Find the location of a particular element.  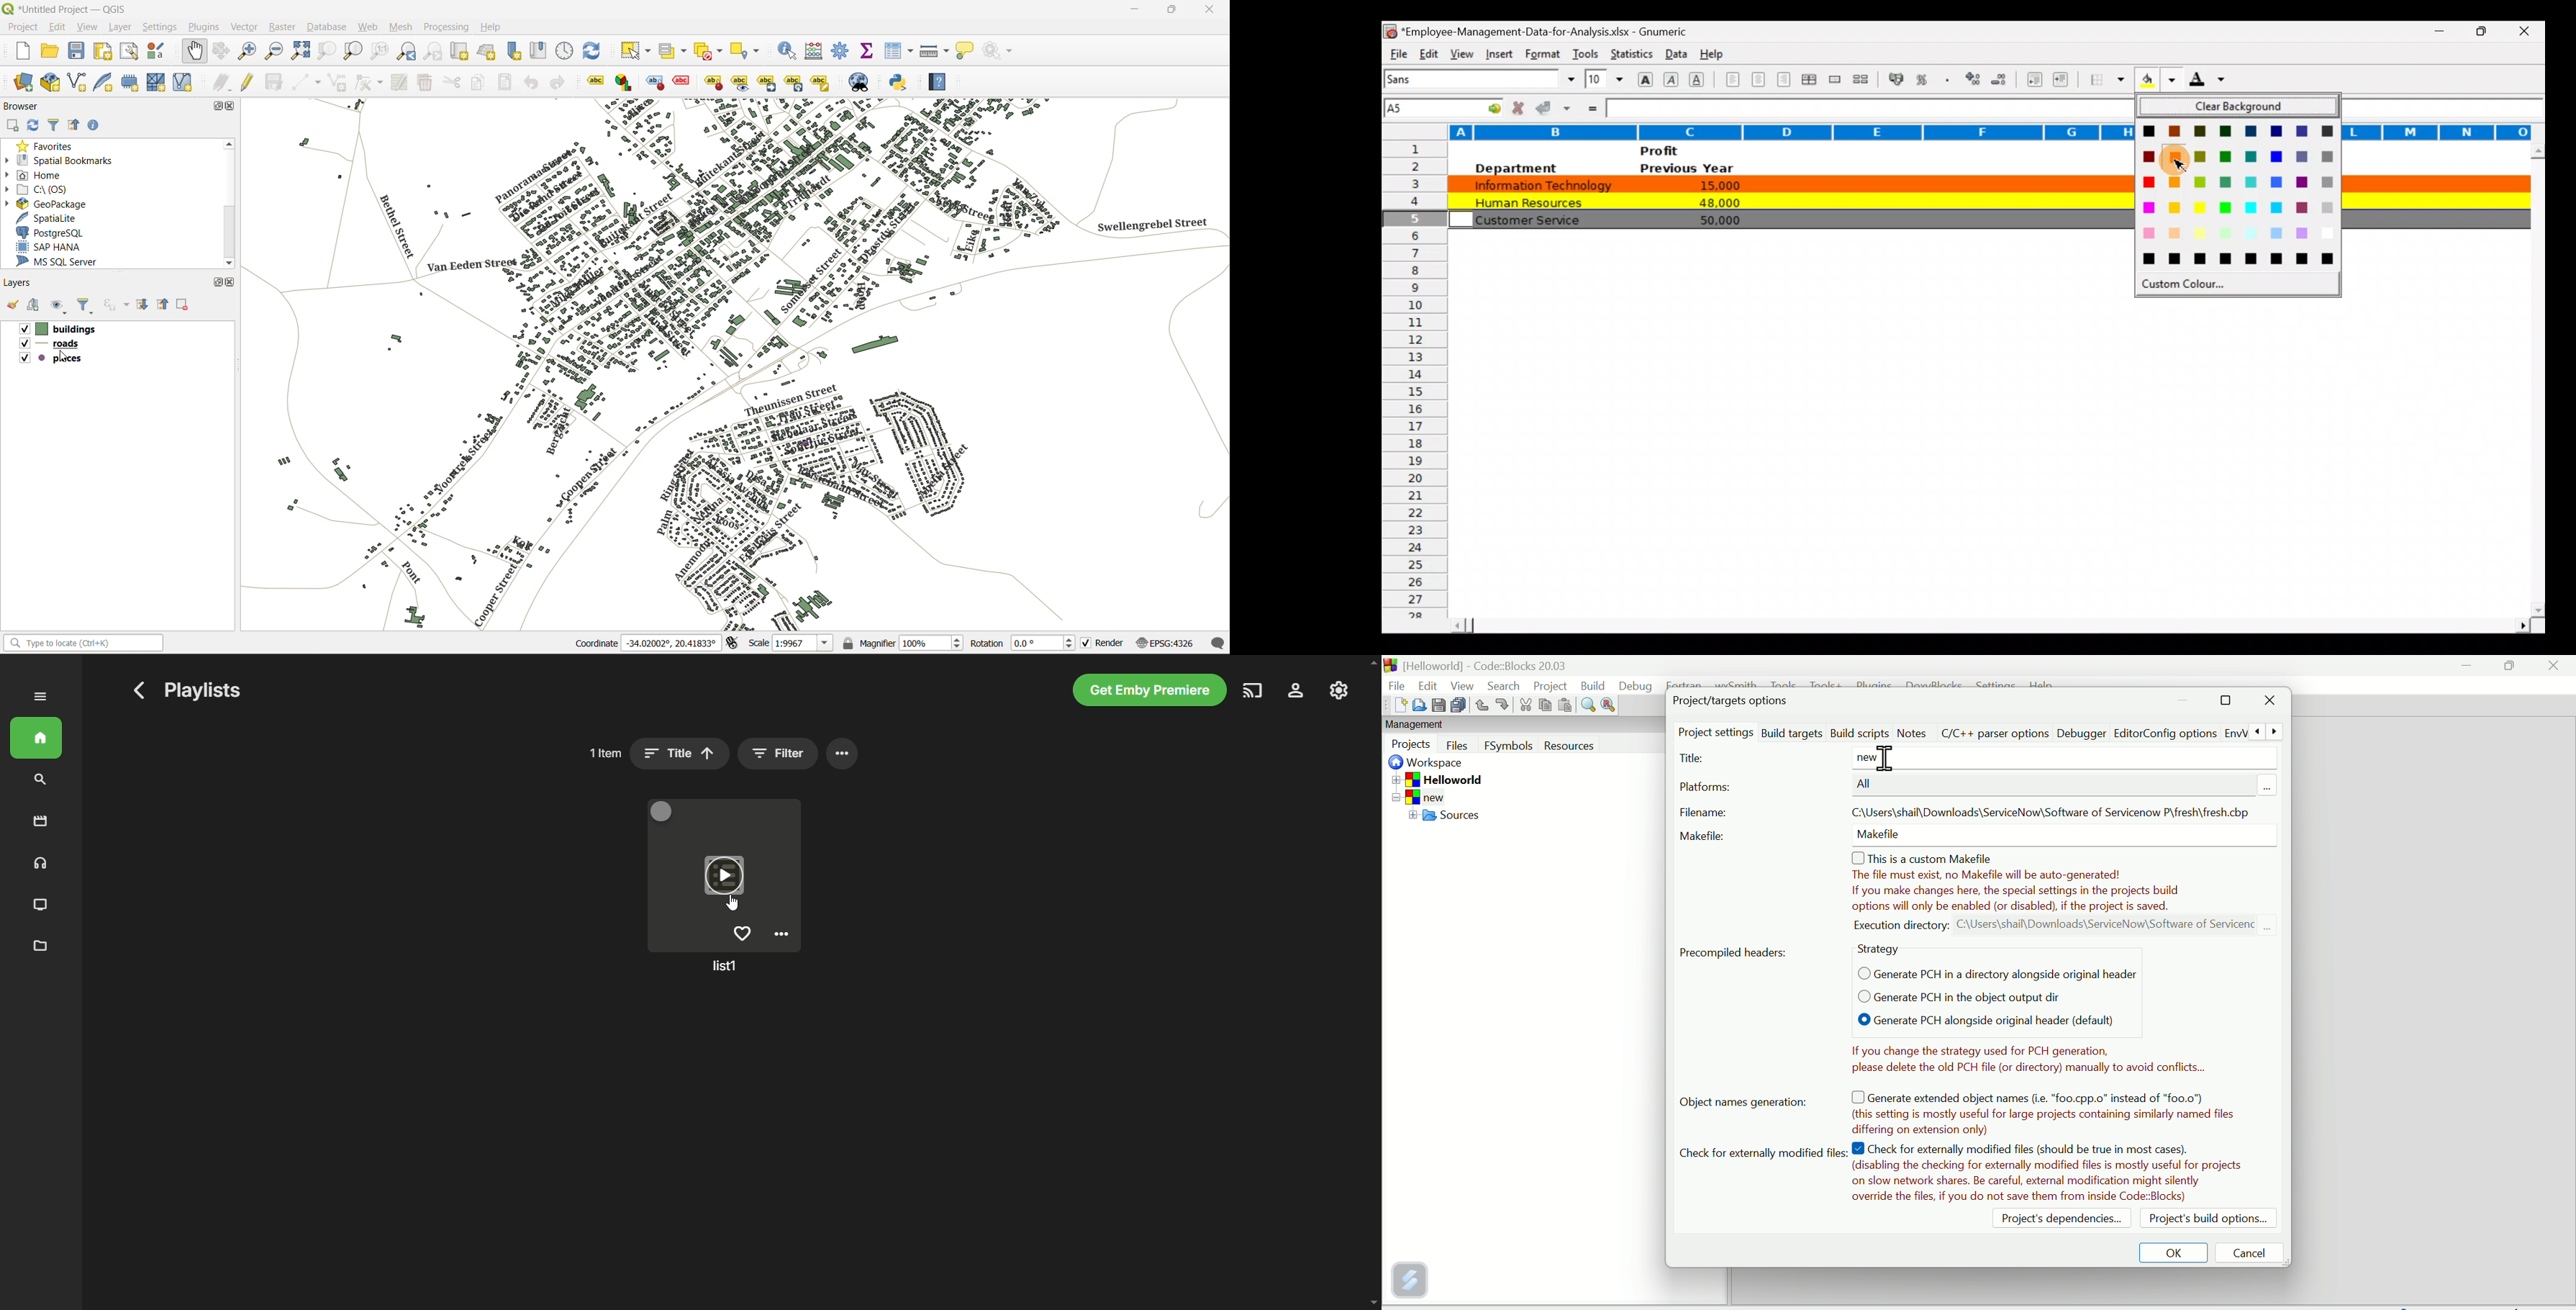

minimise is located at coordinates (2468, 667).